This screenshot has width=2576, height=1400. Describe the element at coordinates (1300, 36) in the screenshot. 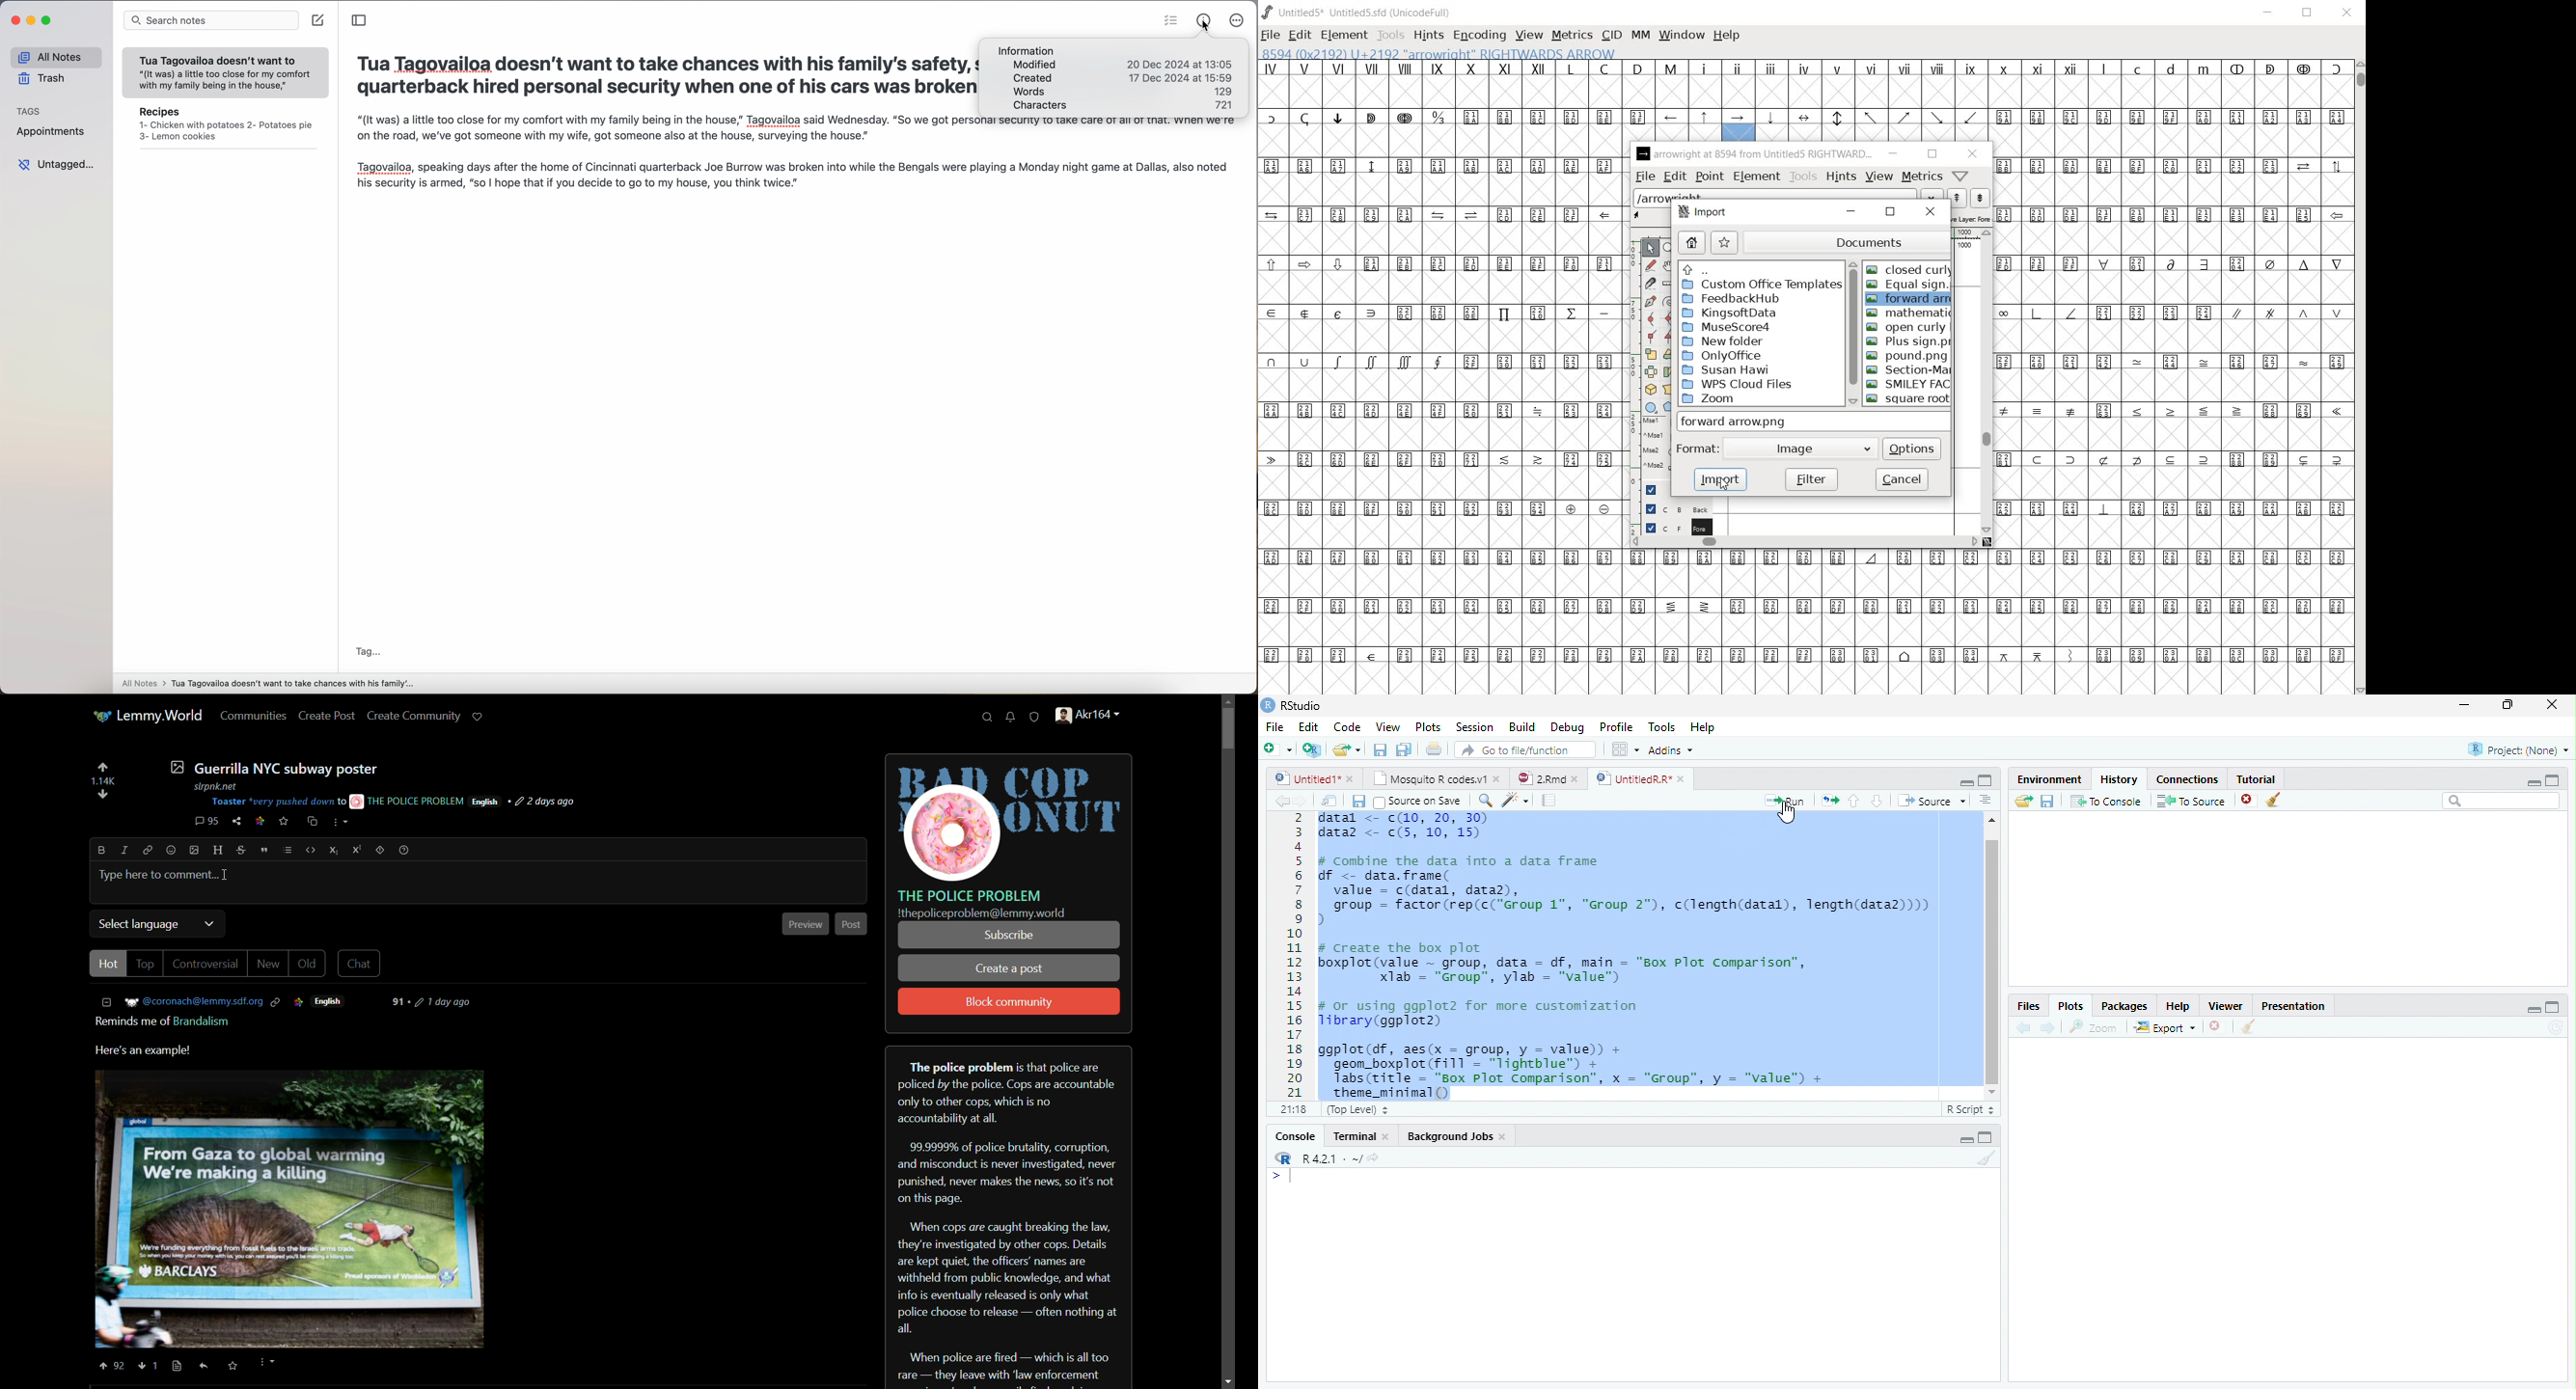

I see `EDIT` at that location.